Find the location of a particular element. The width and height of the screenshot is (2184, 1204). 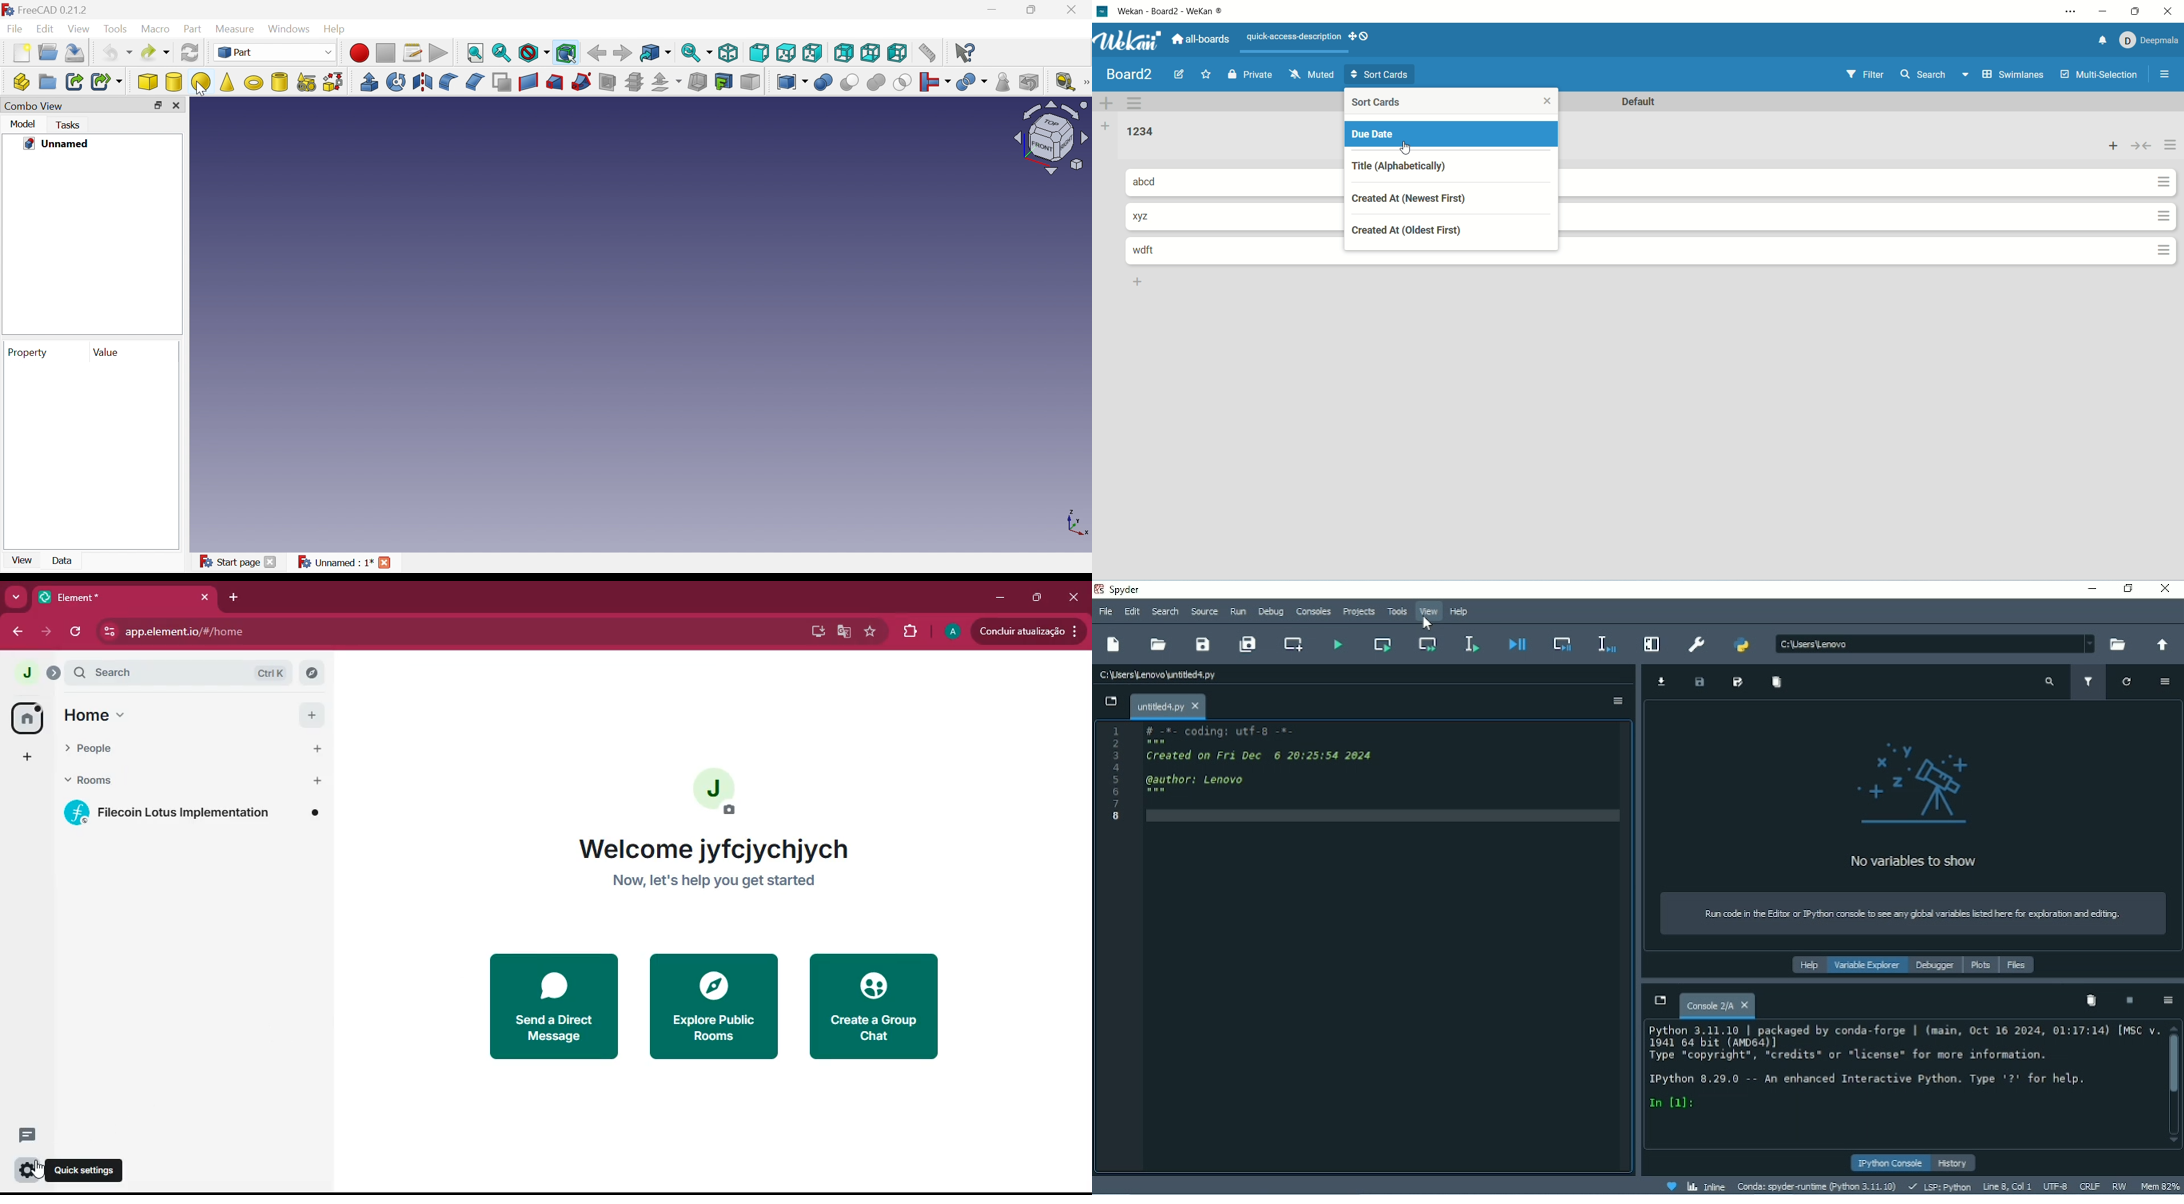

Run current cell is located at coordinates (1382, 645).